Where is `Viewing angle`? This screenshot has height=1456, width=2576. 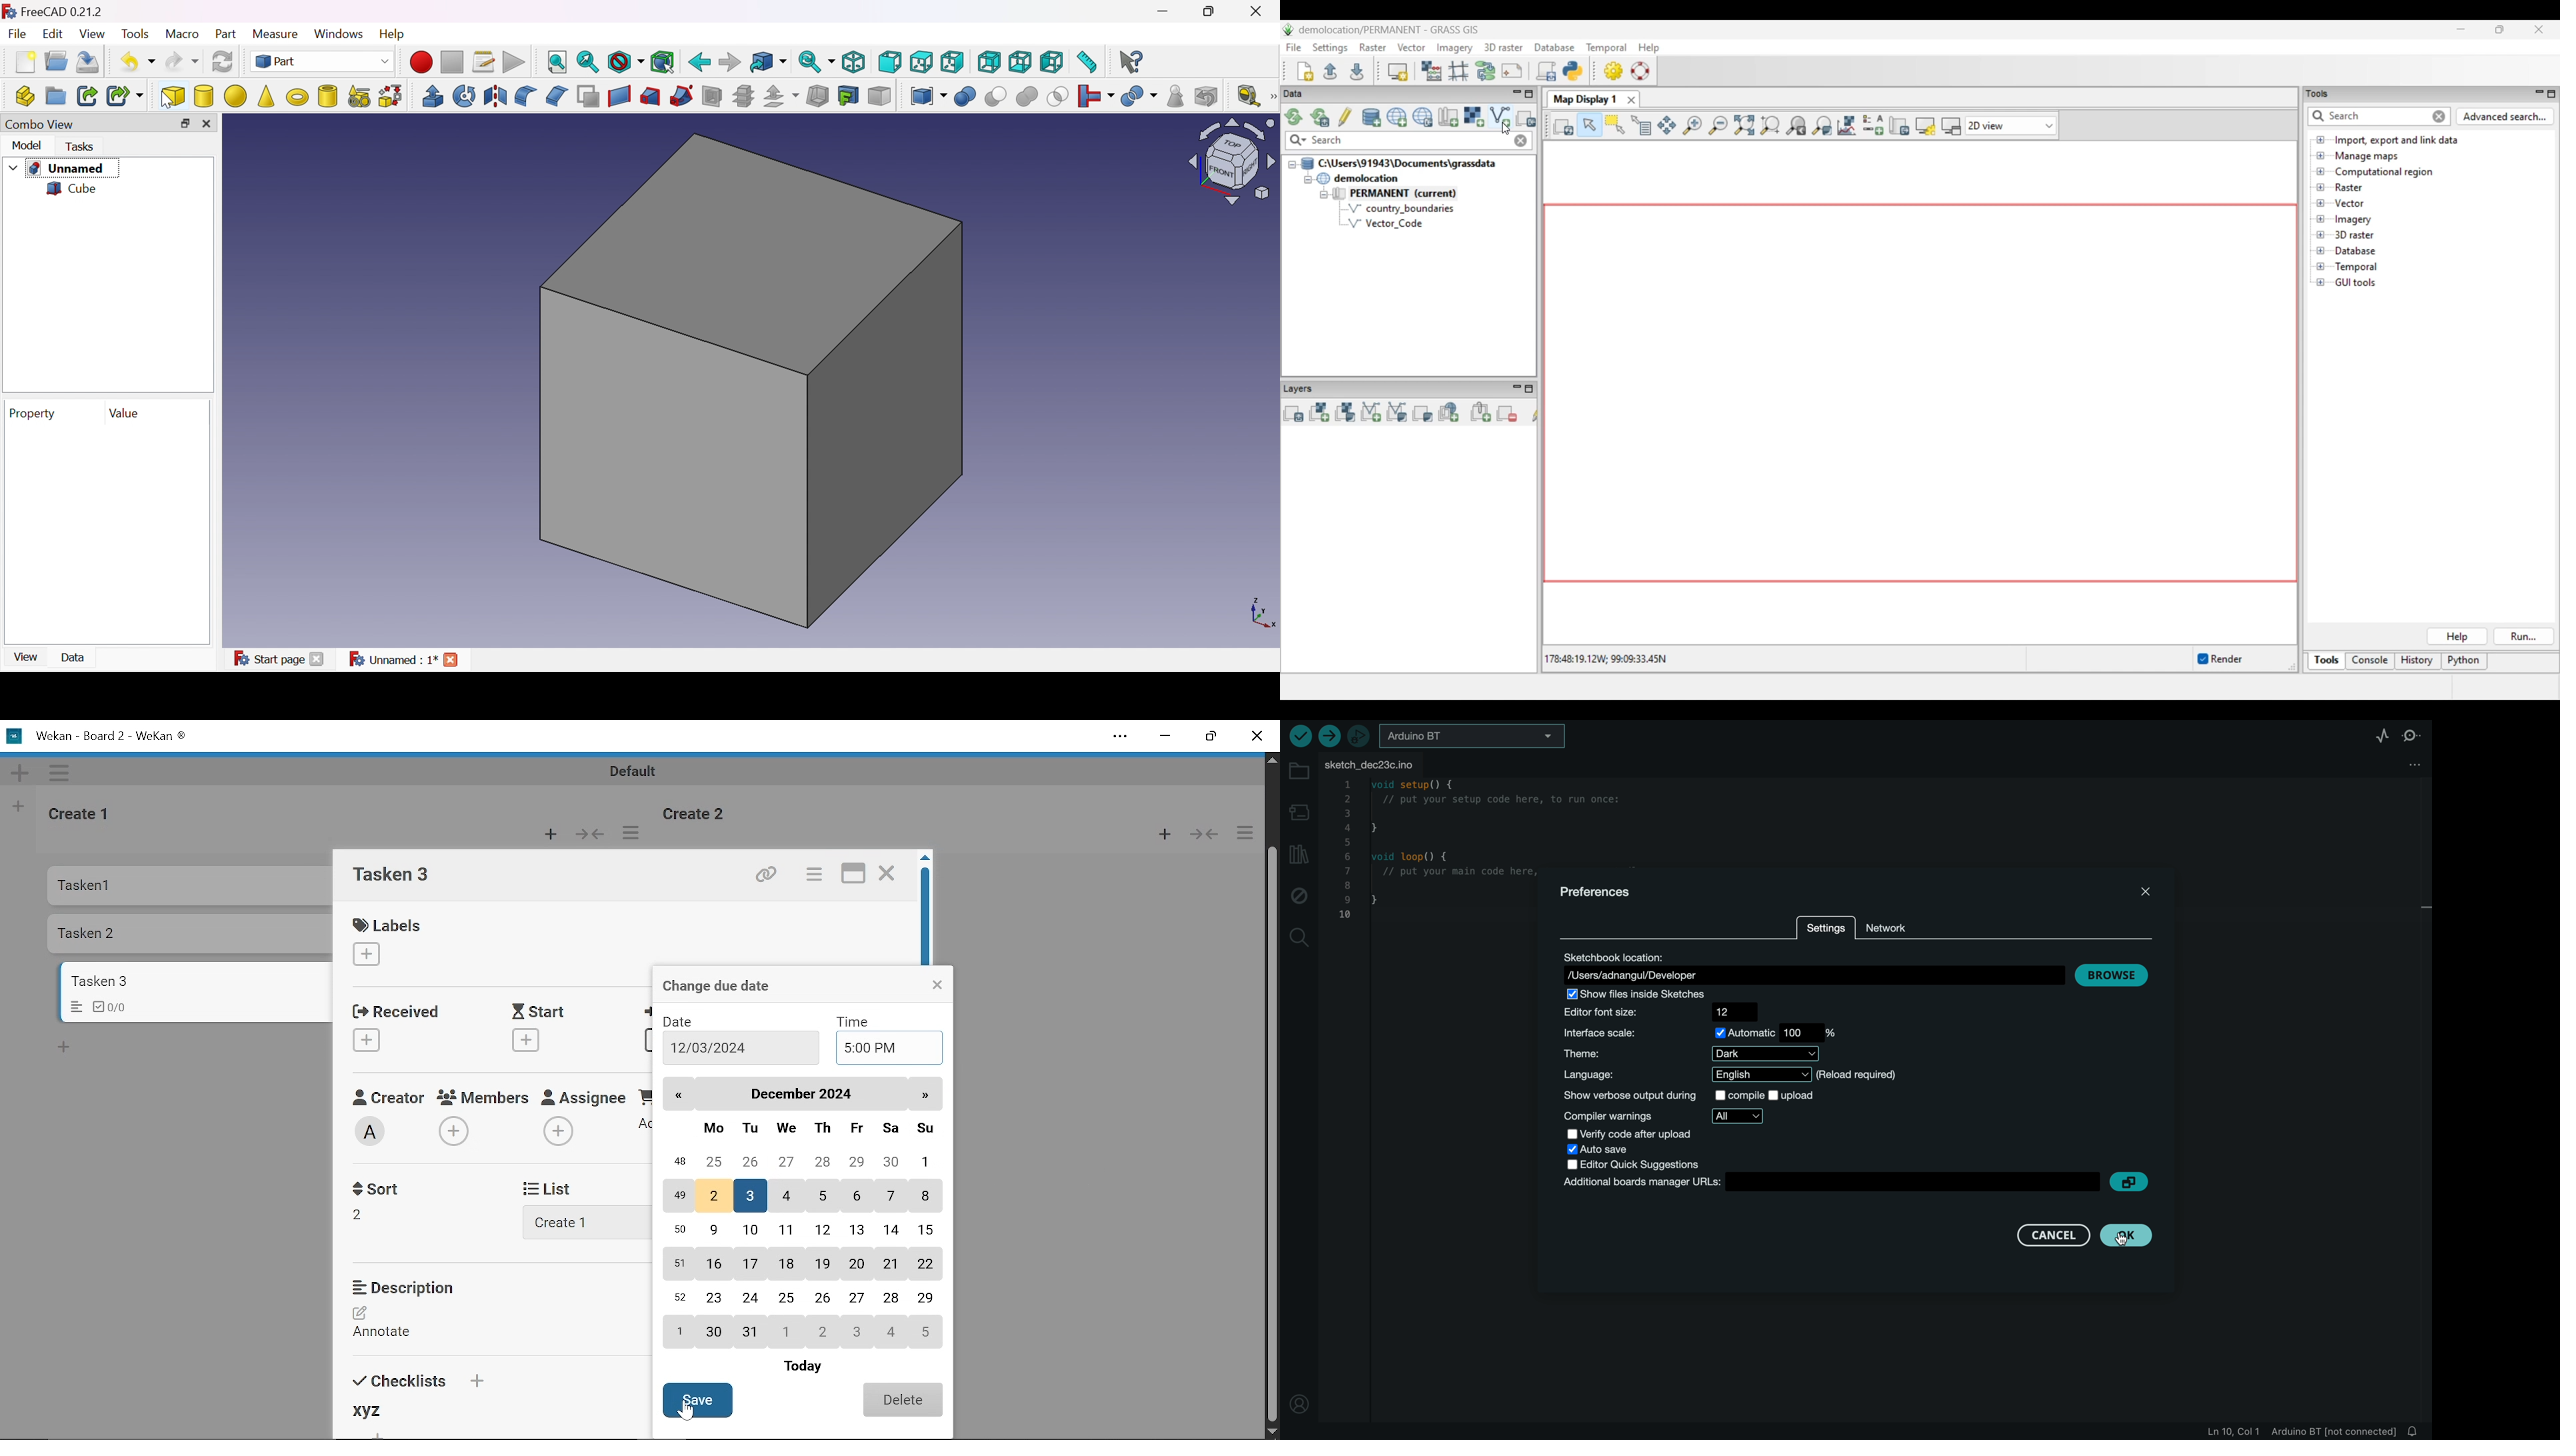
Viewing angle is located at coordinates (1231, 163).